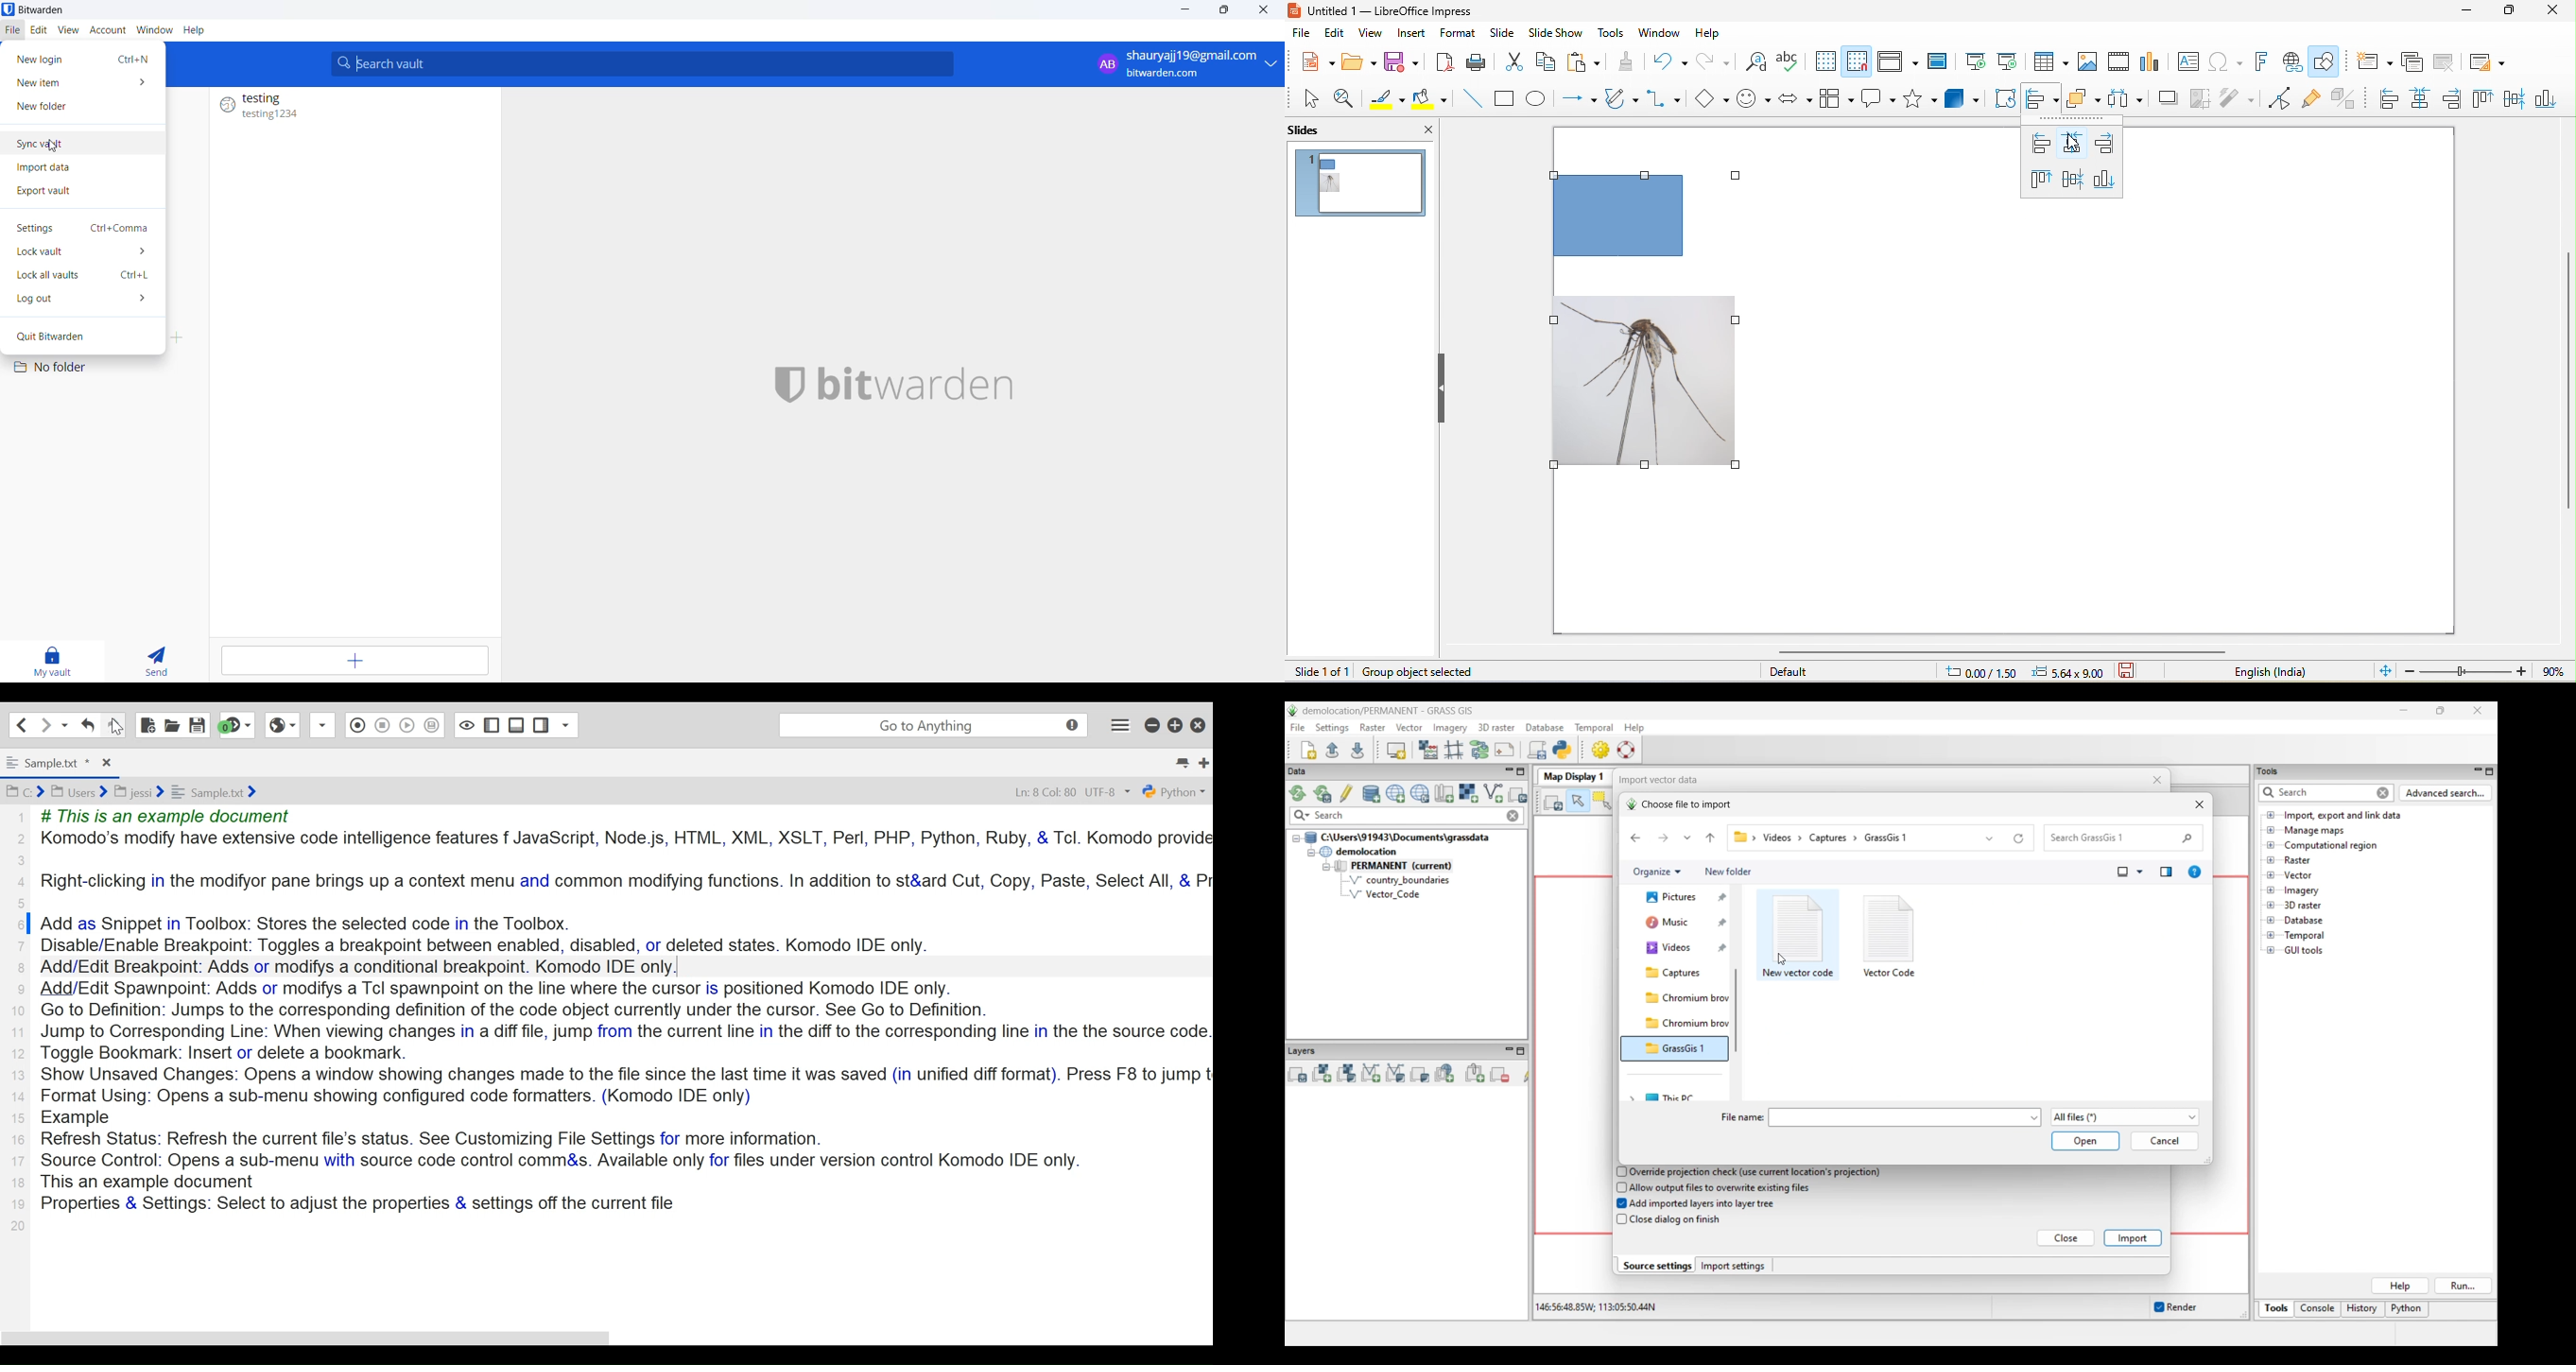 Image resolution: width=2576 pixels, height=1372 pixels. Describe the element at coordinates (1362, 184) in the screenshot. I see `slide 1` at that location.